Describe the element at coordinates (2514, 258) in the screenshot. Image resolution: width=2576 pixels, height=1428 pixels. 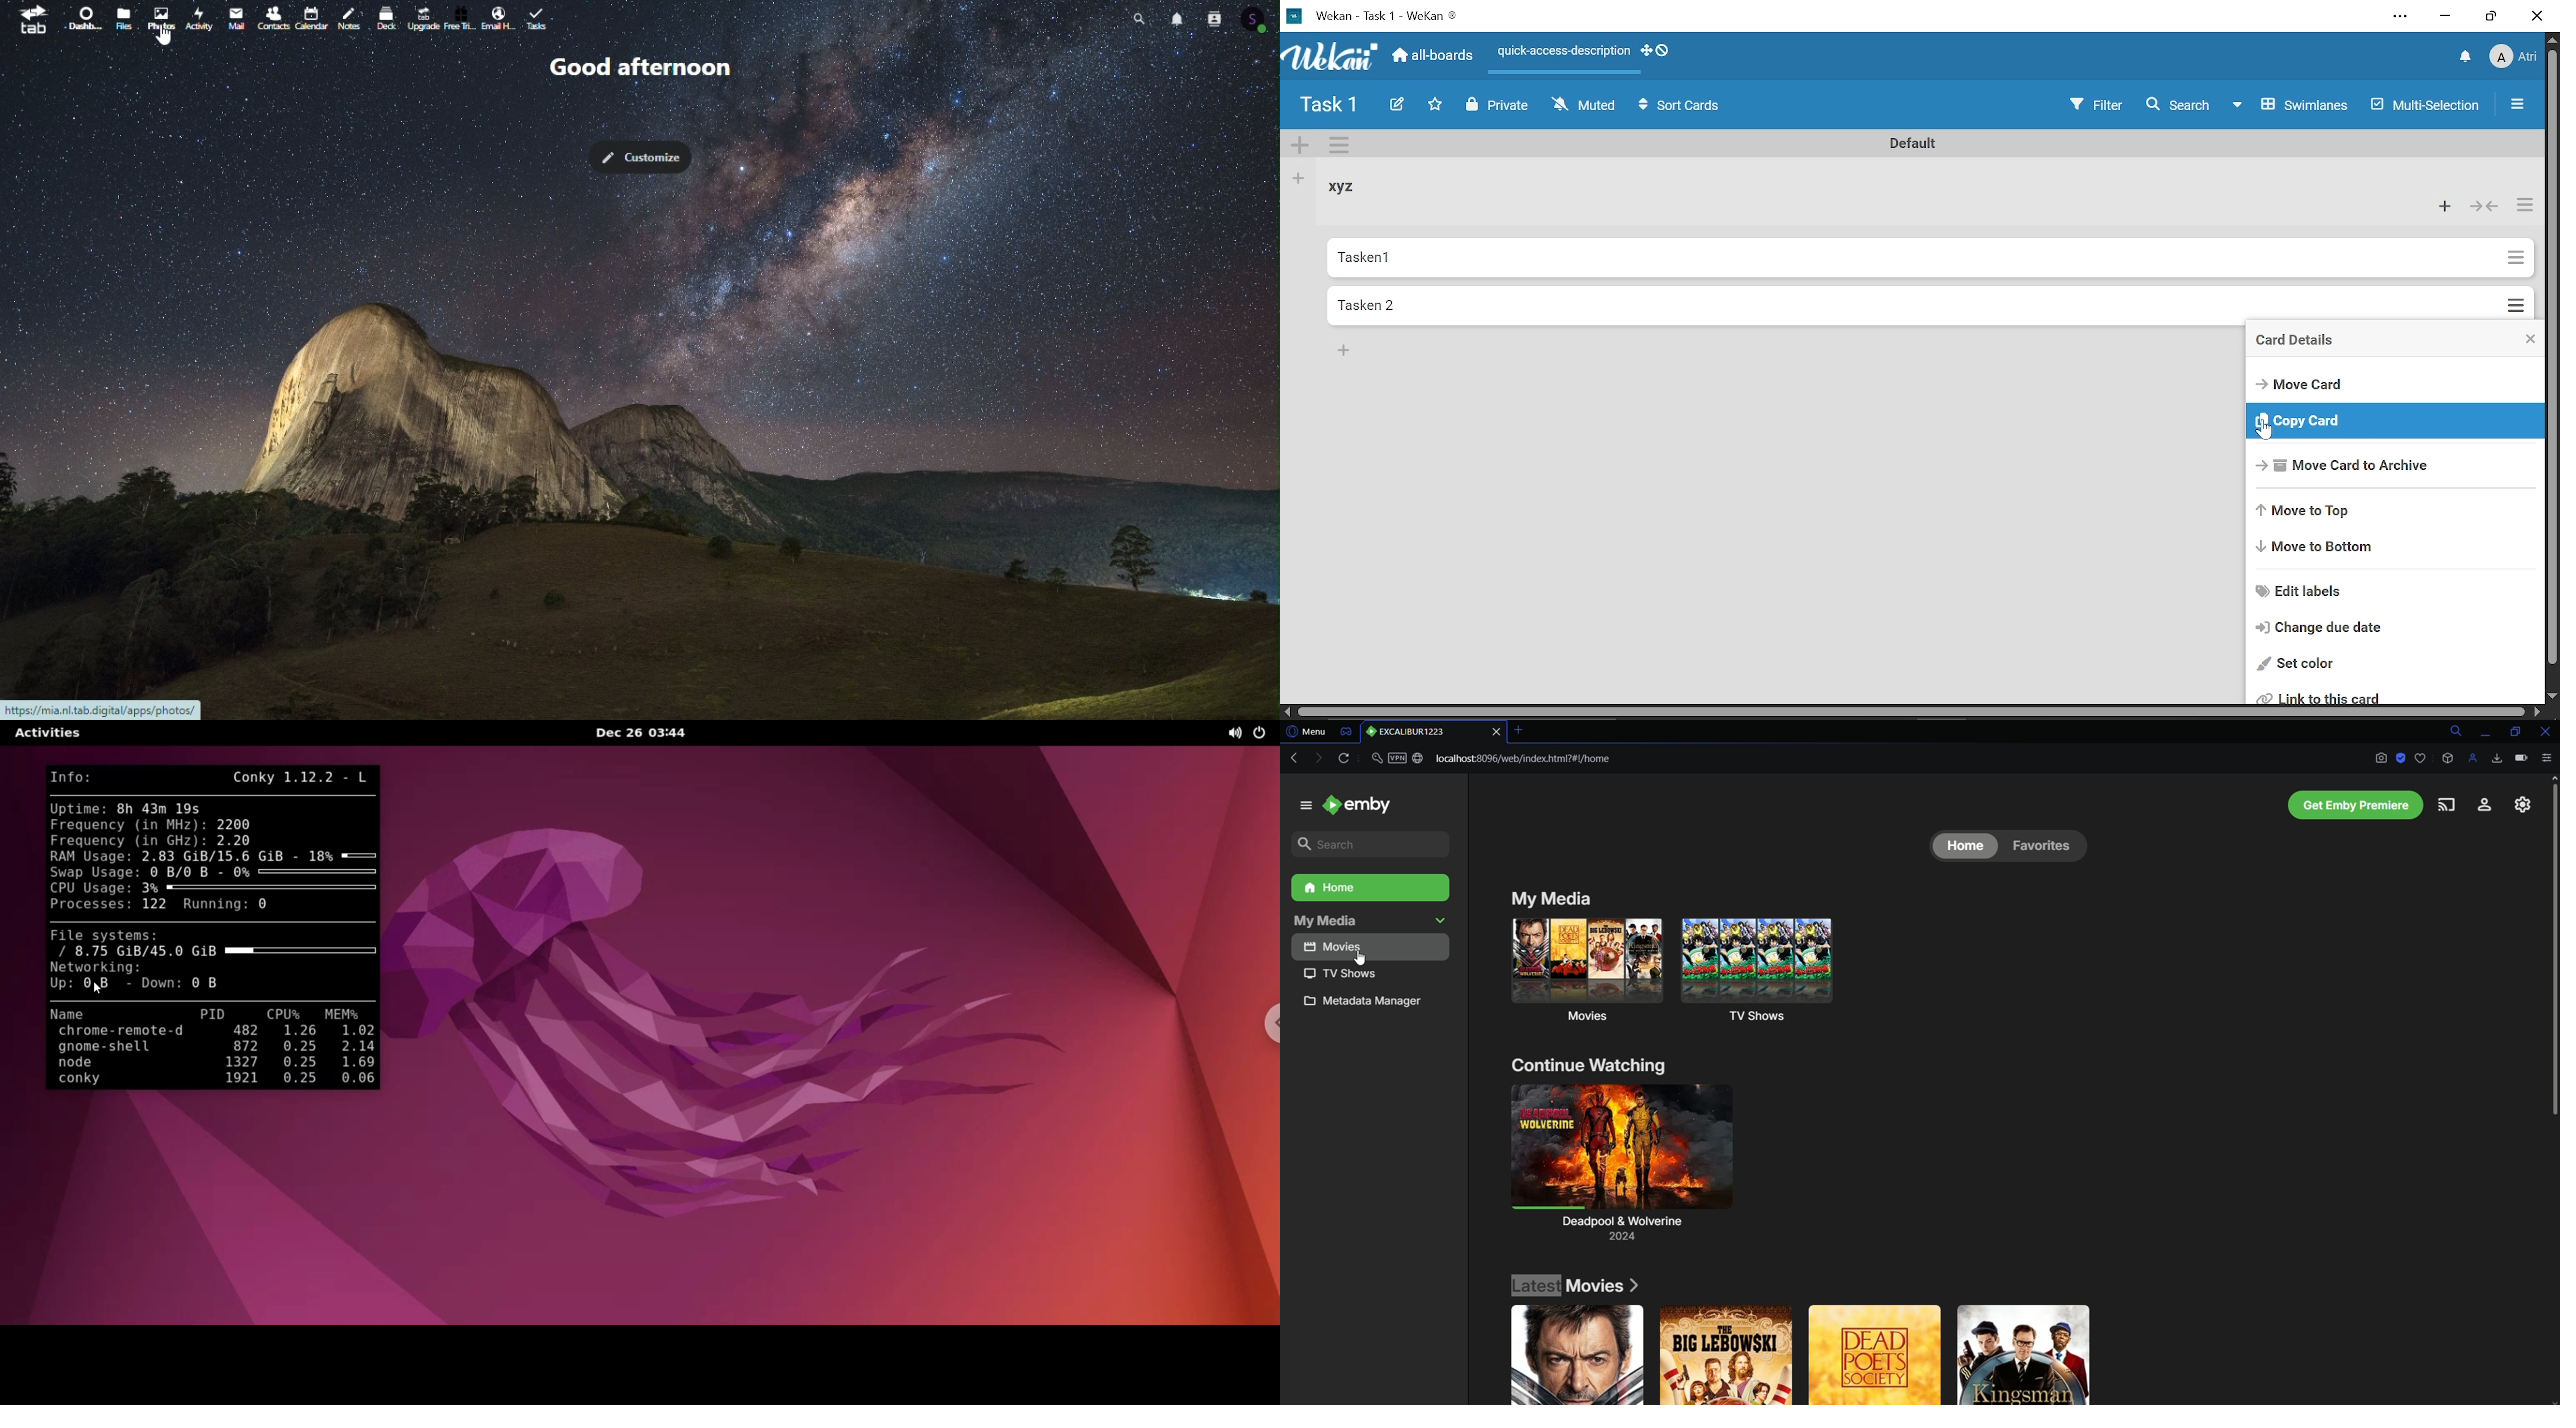
I see `Manage card` at that location.